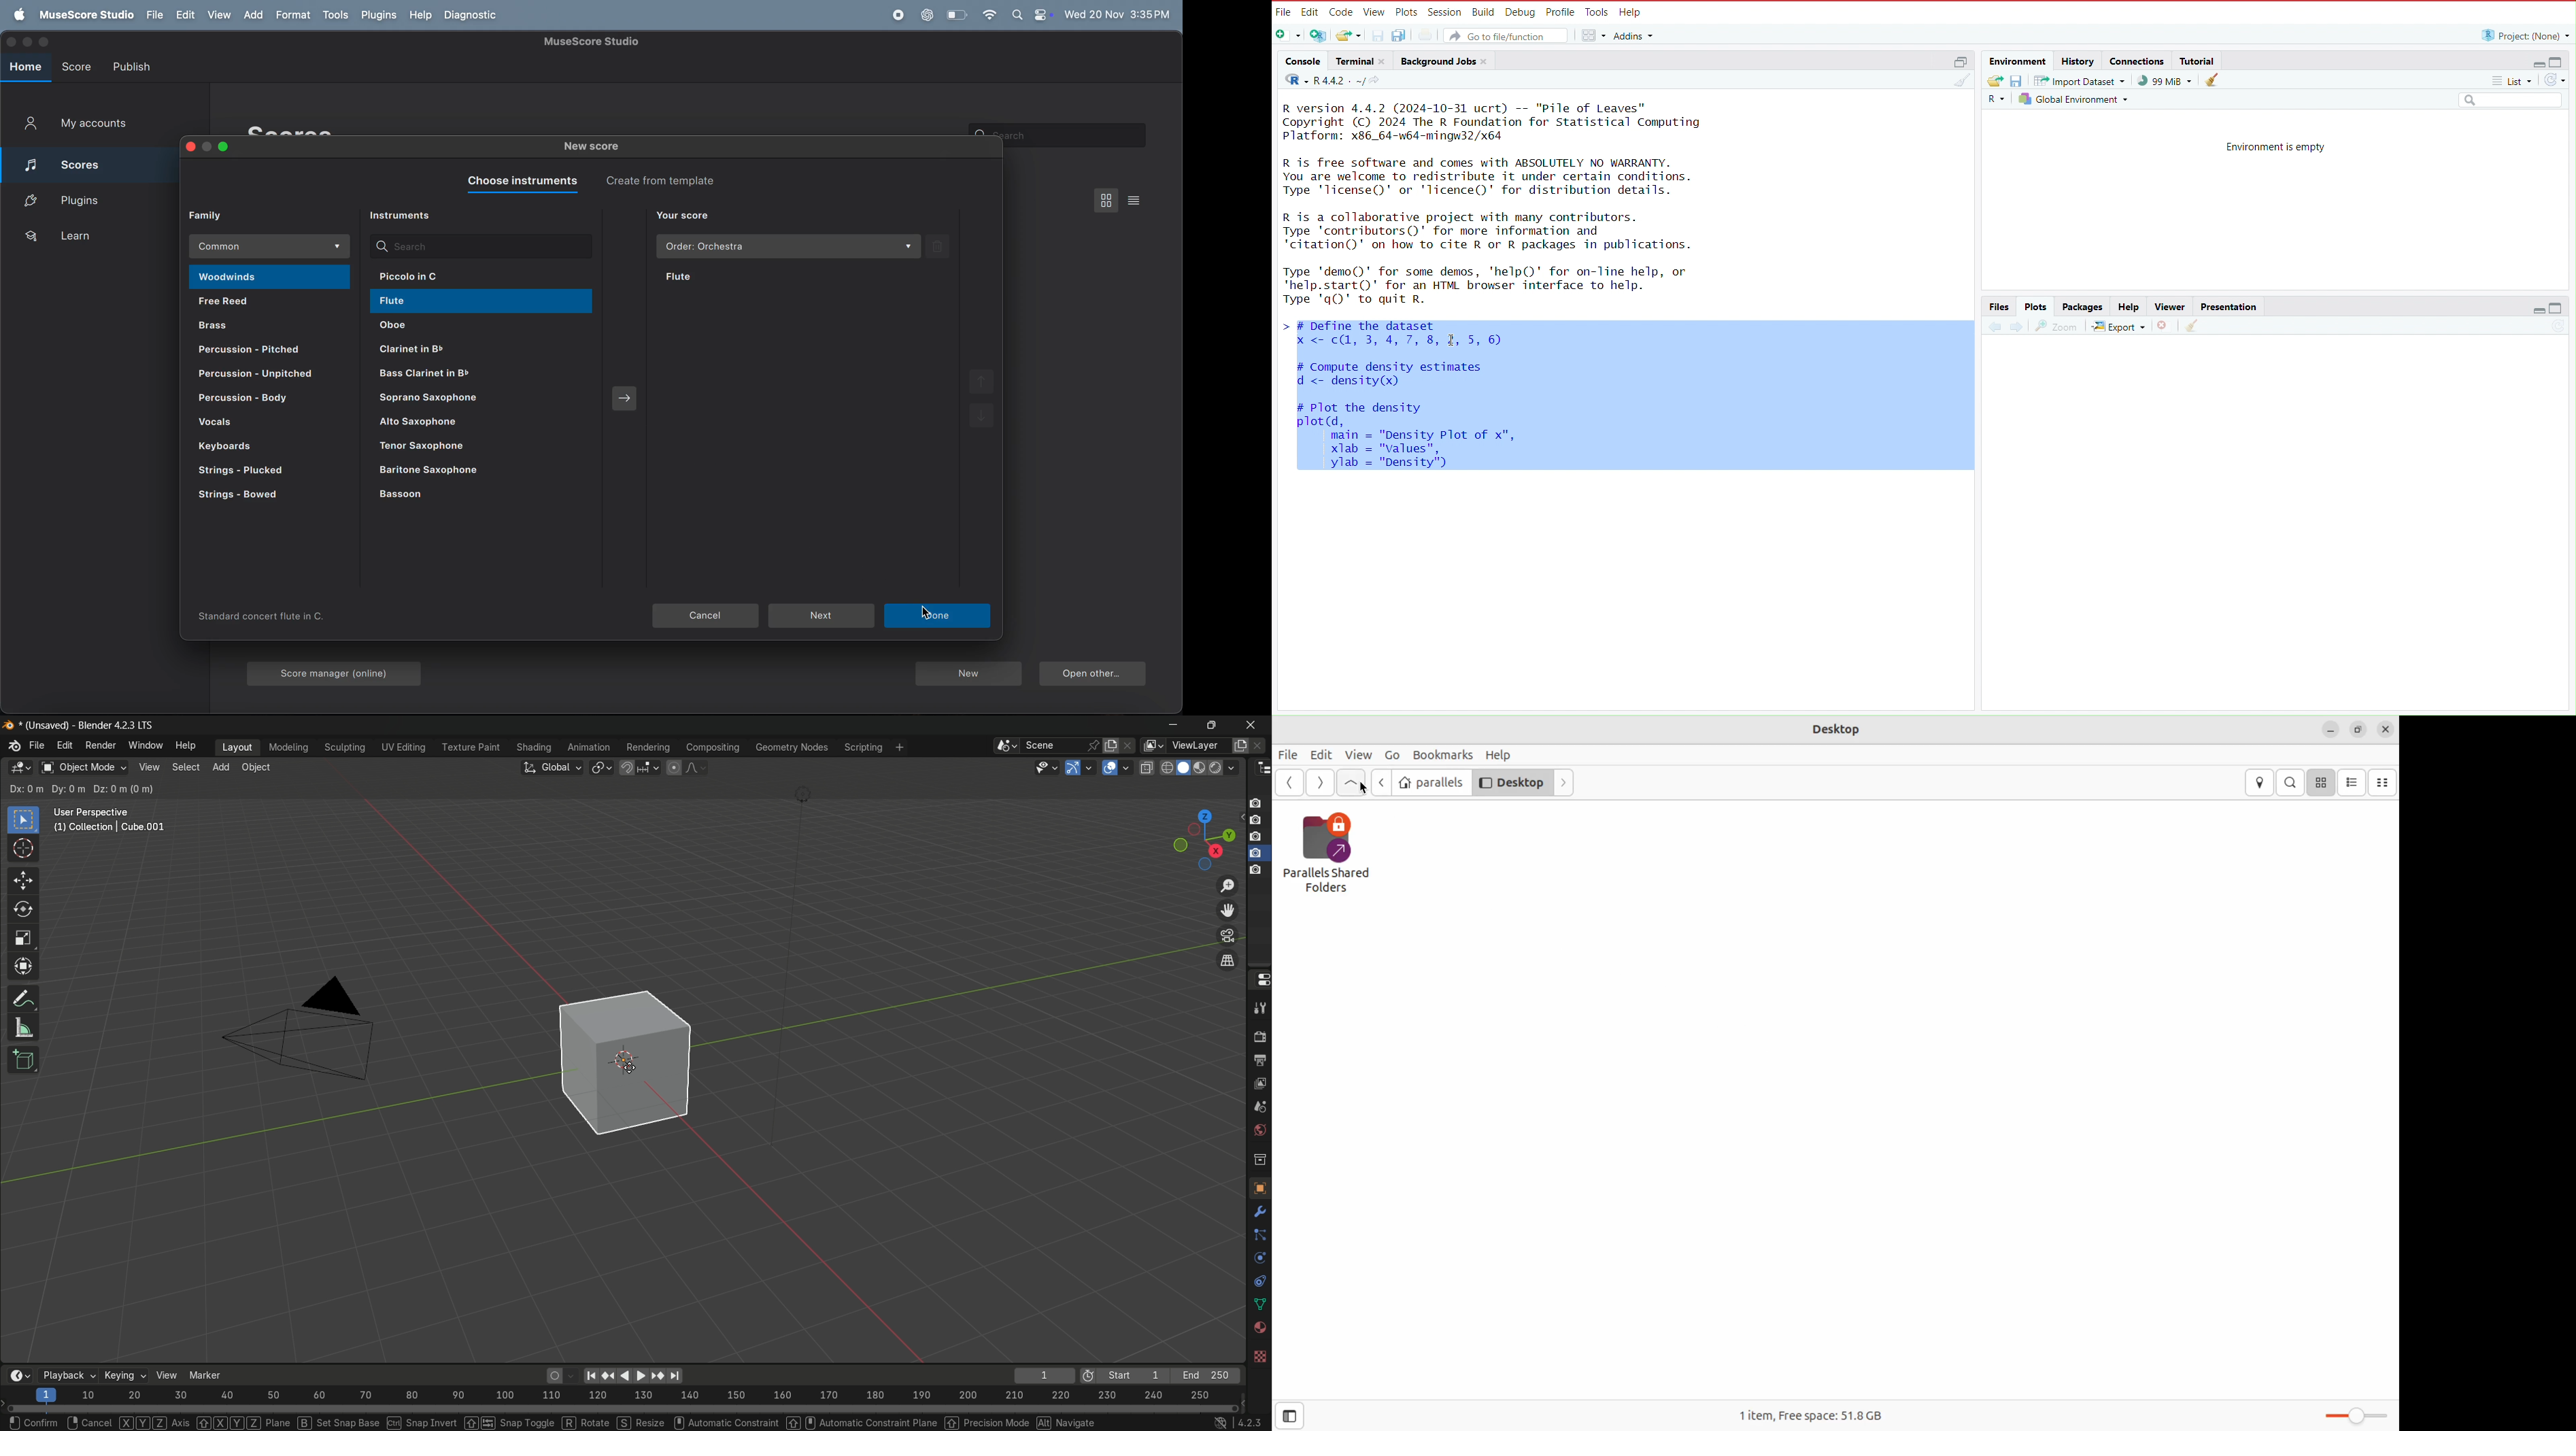 This screenshot has height=1456, width=2576. Describe the element at coordinates (2190, 328) in the screenshot. I see `clear all plots` at that location.